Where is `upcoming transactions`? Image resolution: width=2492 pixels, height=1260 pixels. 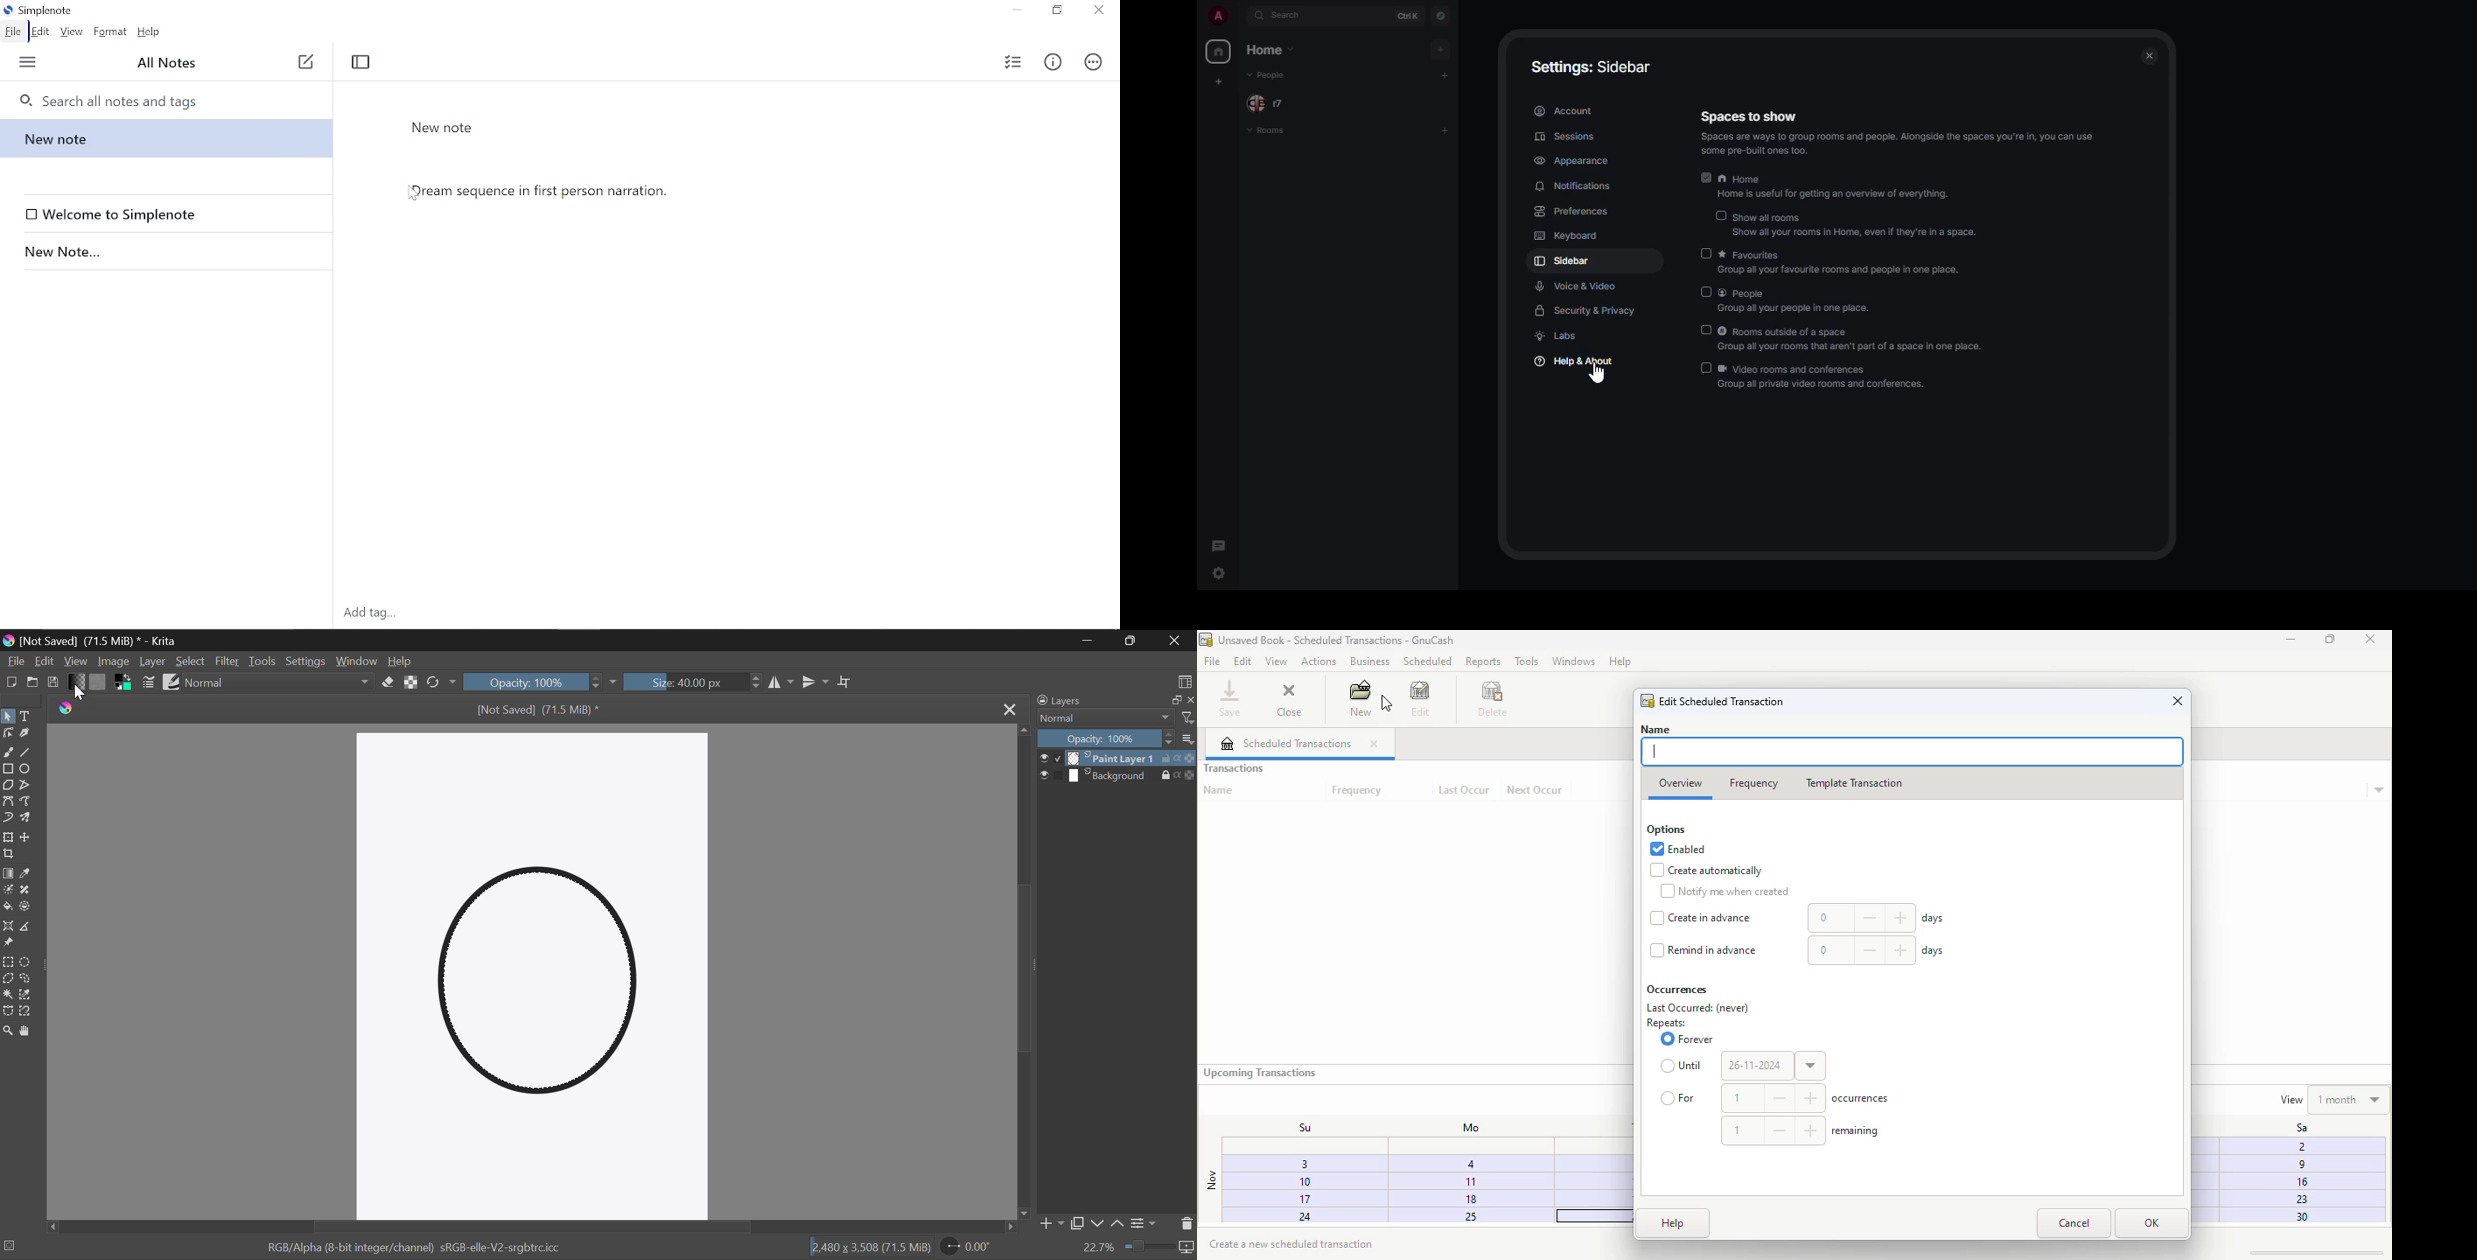
upcoming transactions is located at coordinates (1259, 1073).